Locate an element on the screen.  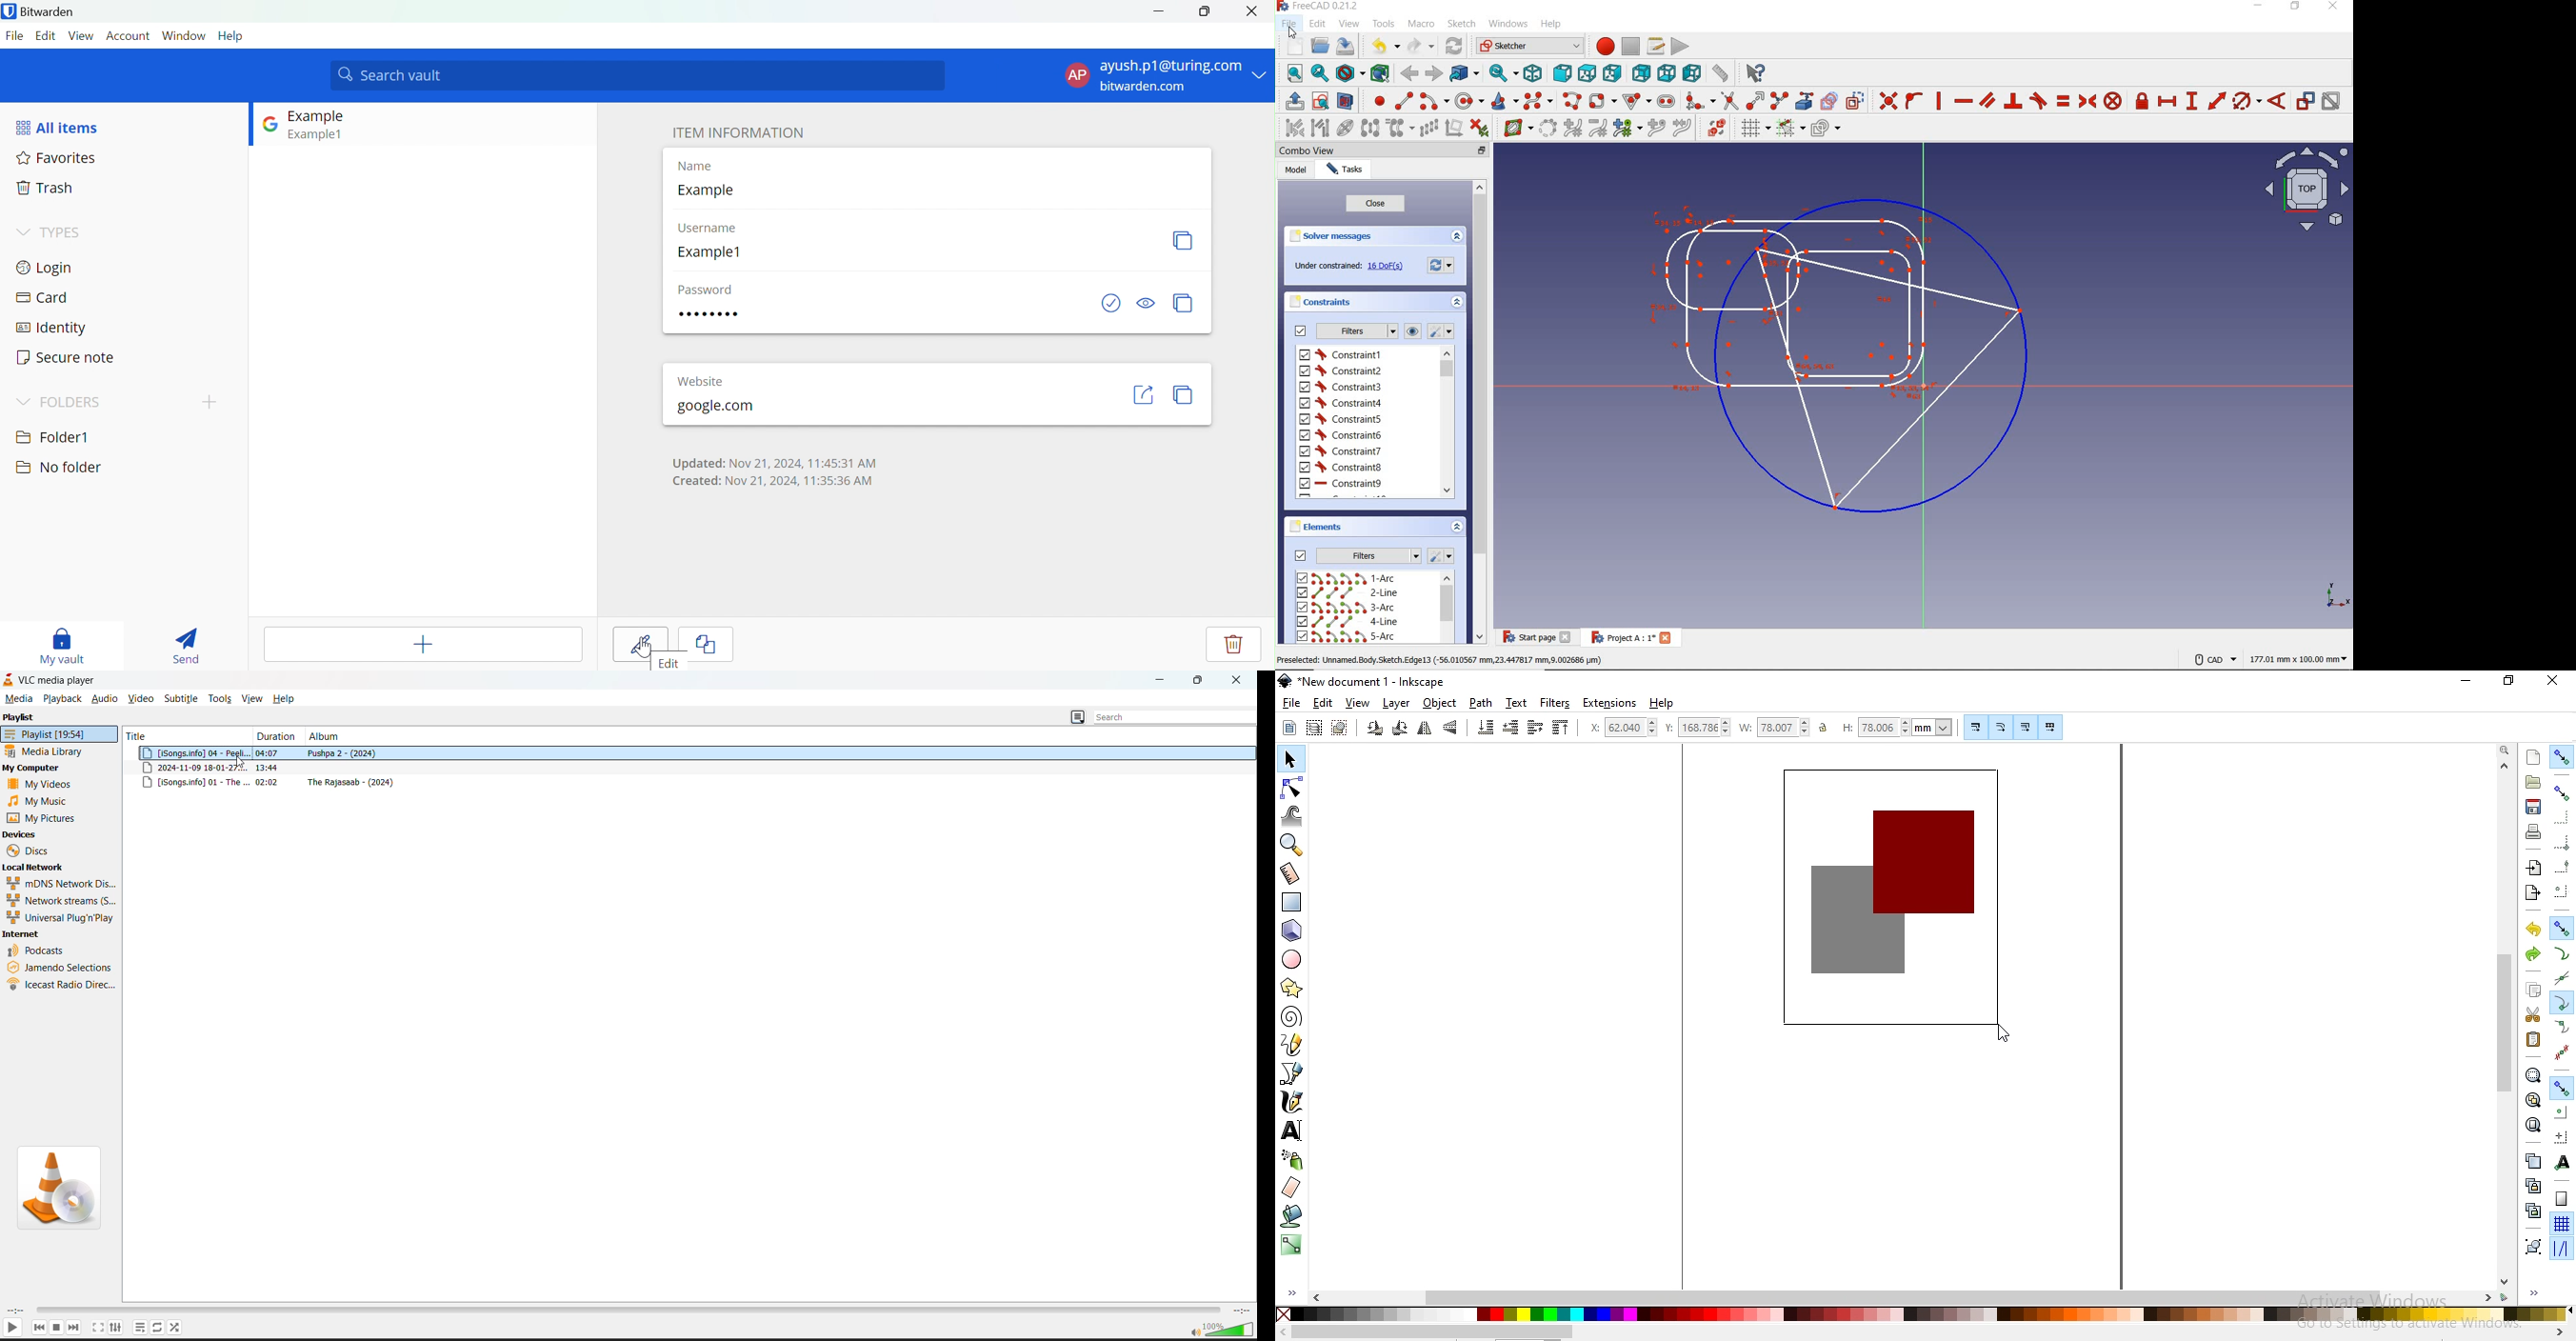
copy is located at coordinates (1183, 394).